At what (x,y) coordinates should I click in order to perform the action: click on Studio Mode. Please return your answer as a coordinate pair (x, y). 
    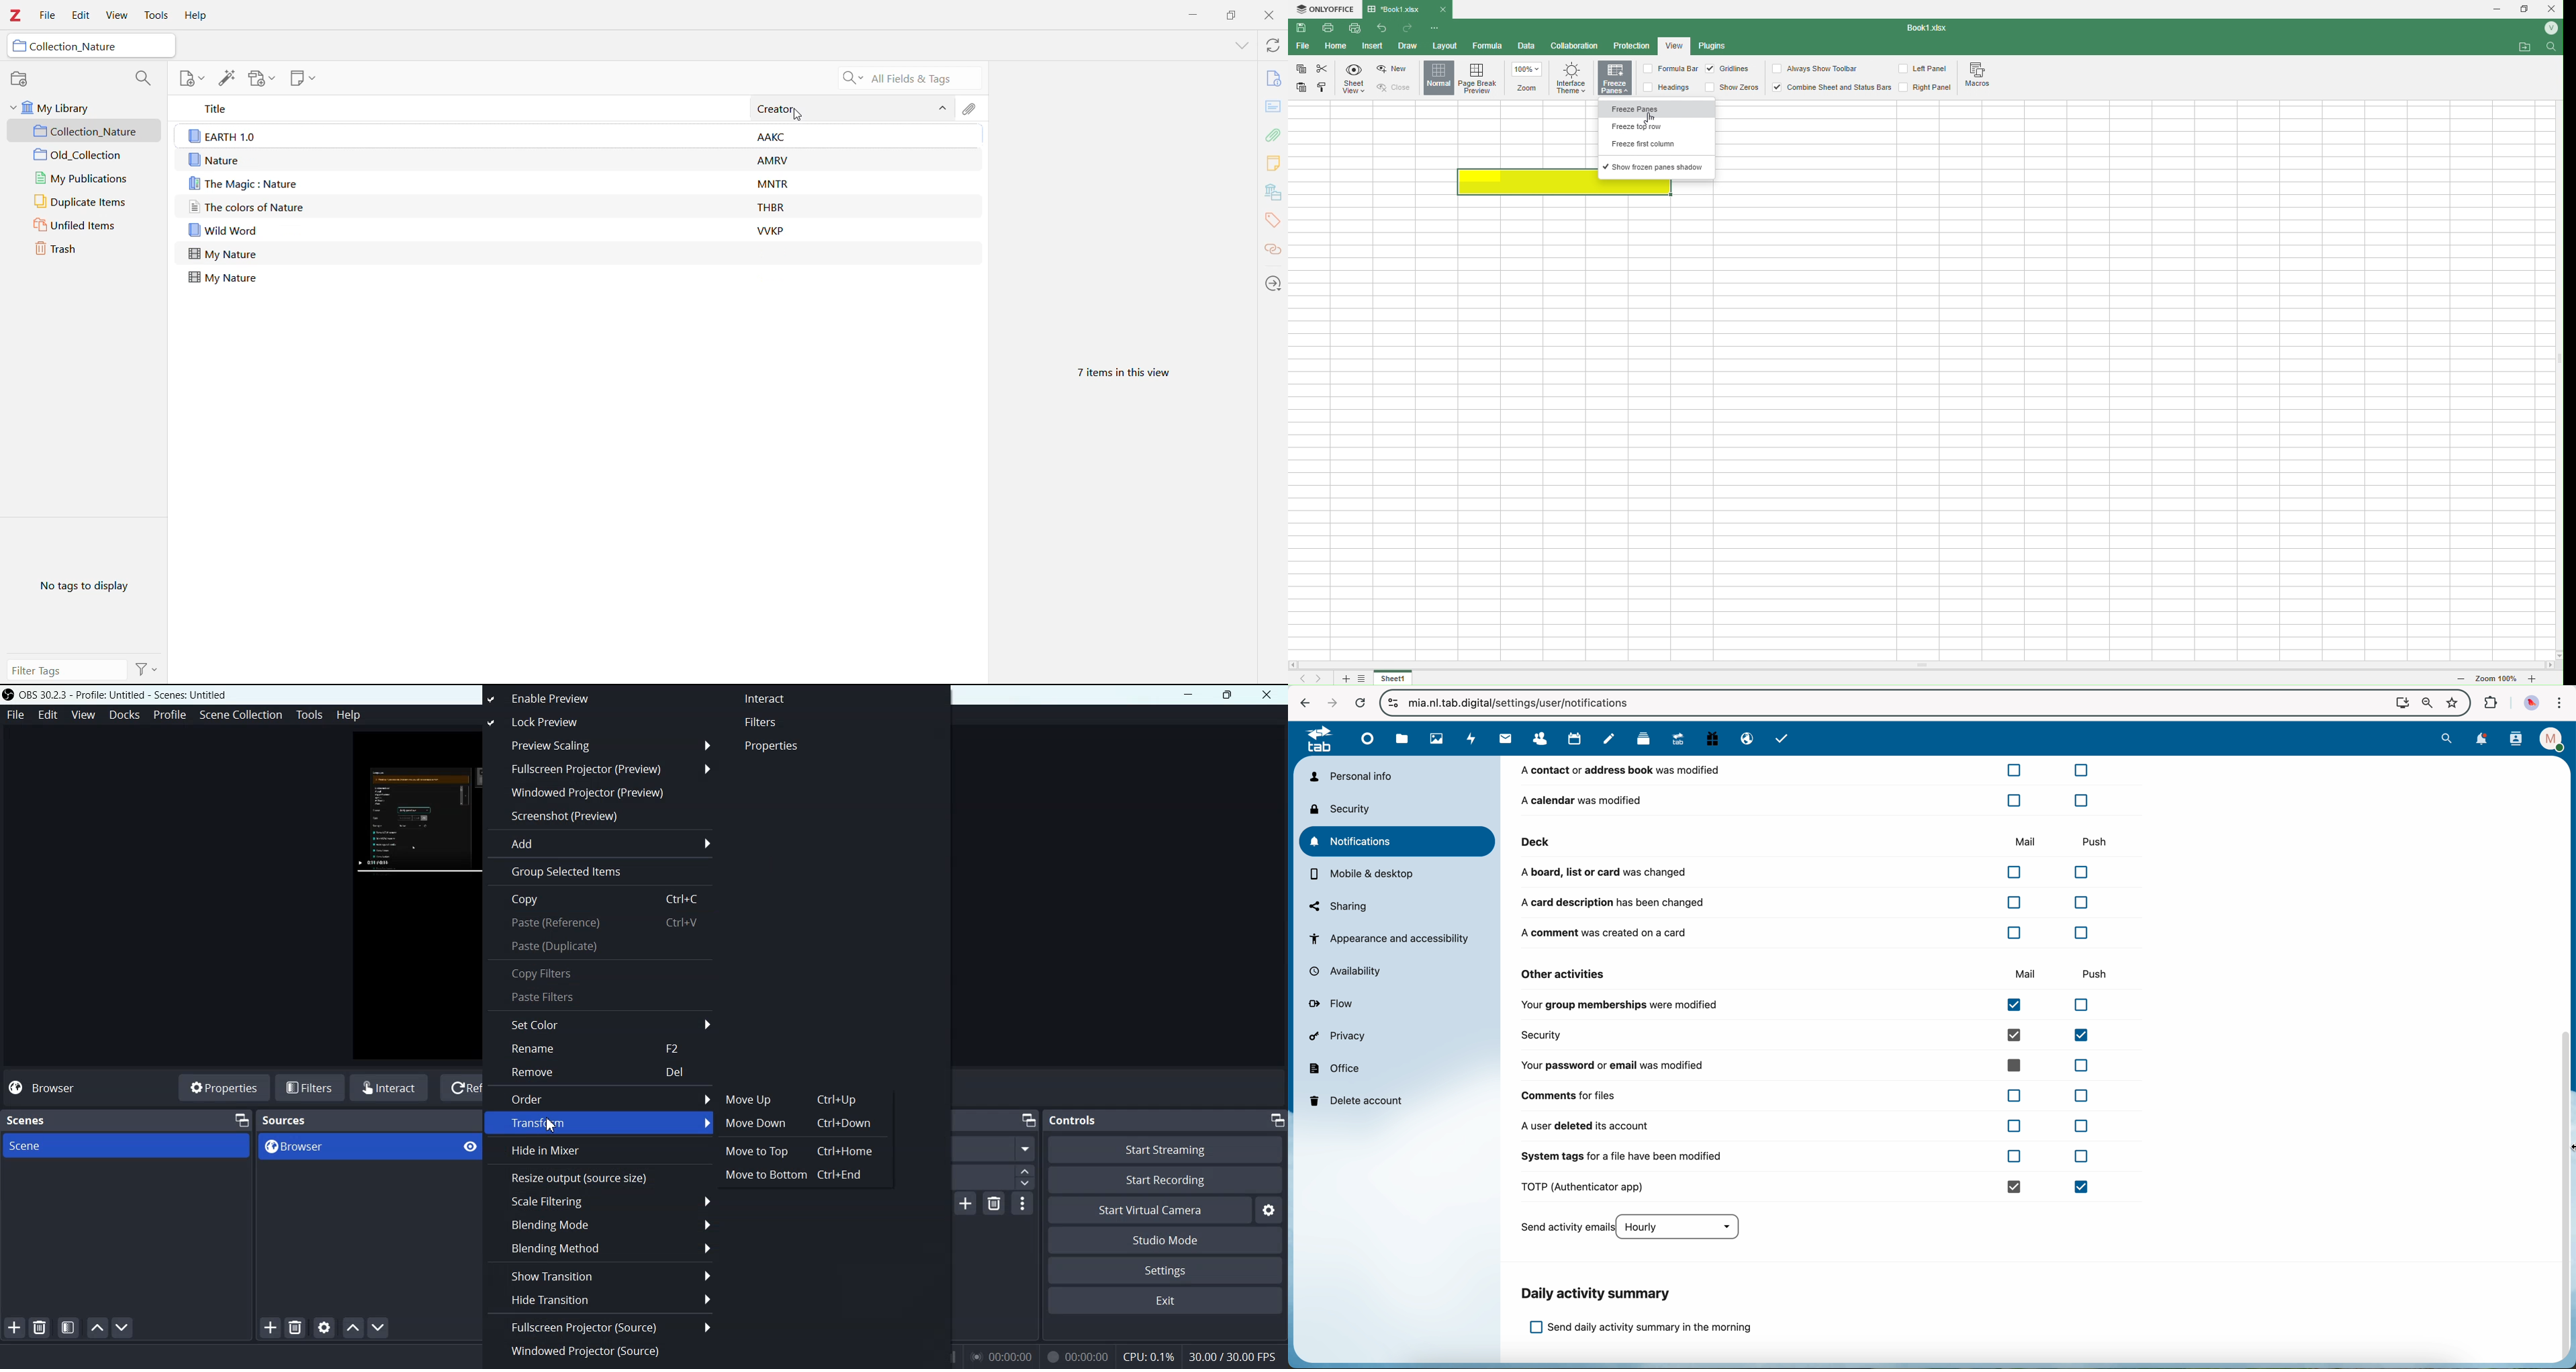
    Looking at the image, I should click on (1164, 1240).